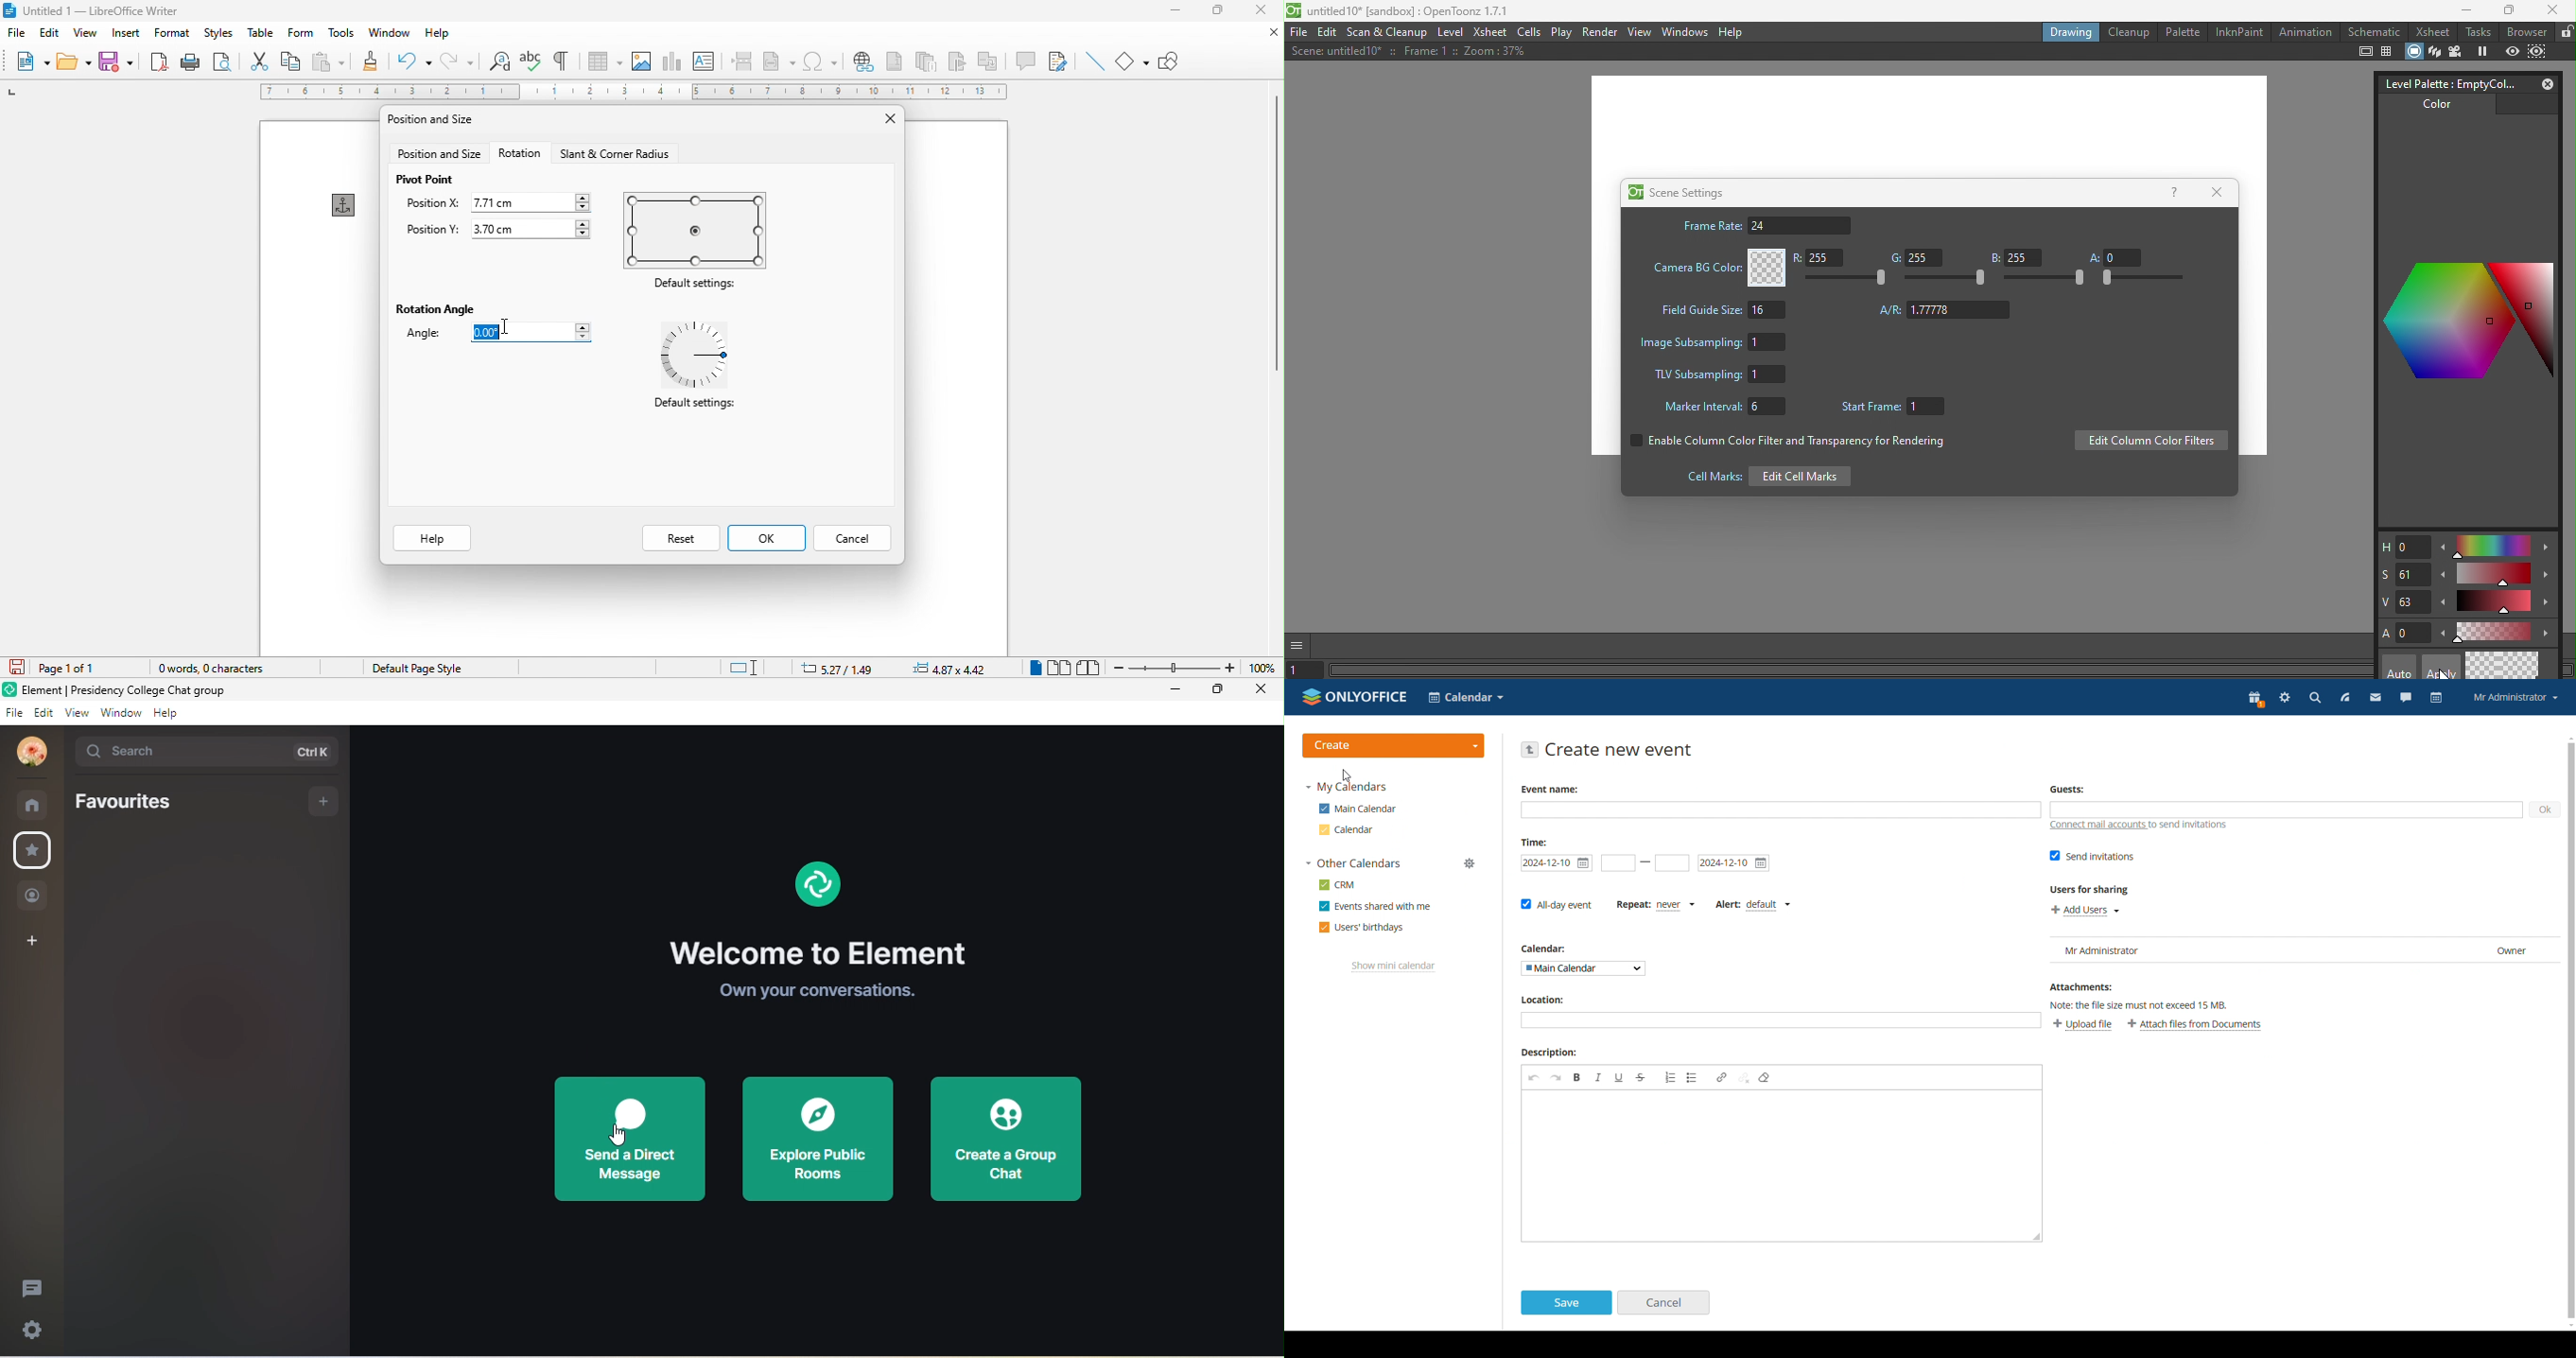  Describe the element at coordinates (227, 669) in the screenshot. I see `0 words, o character` at that location.